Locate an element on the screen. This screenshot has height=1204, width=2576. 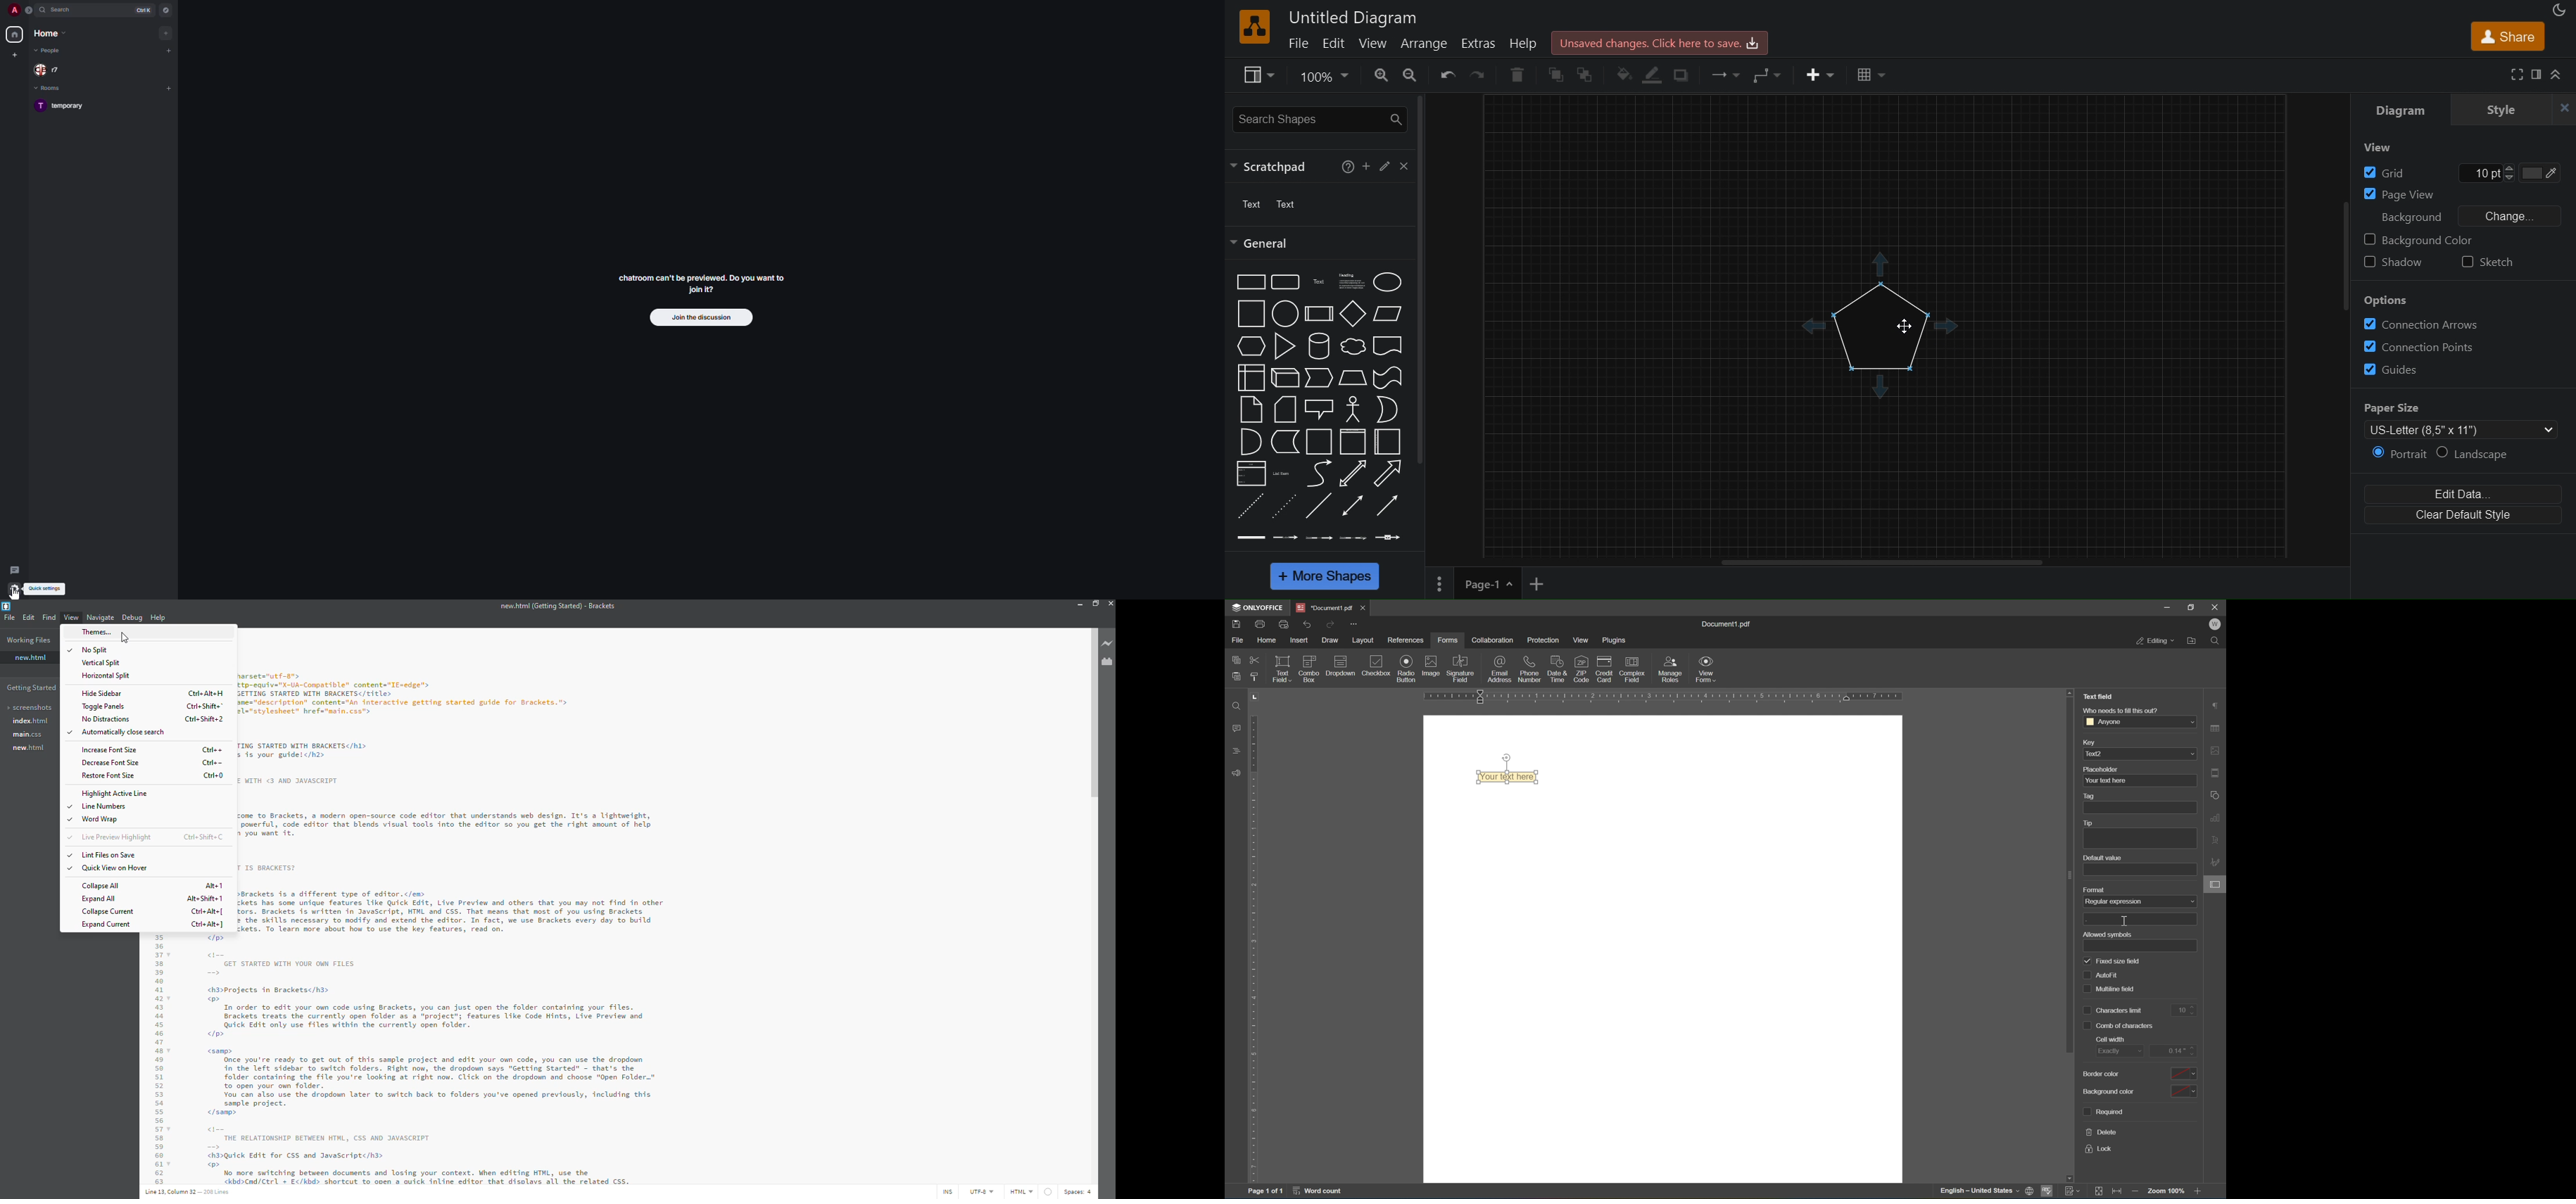
cursor is located at coordinates (2125, 920).